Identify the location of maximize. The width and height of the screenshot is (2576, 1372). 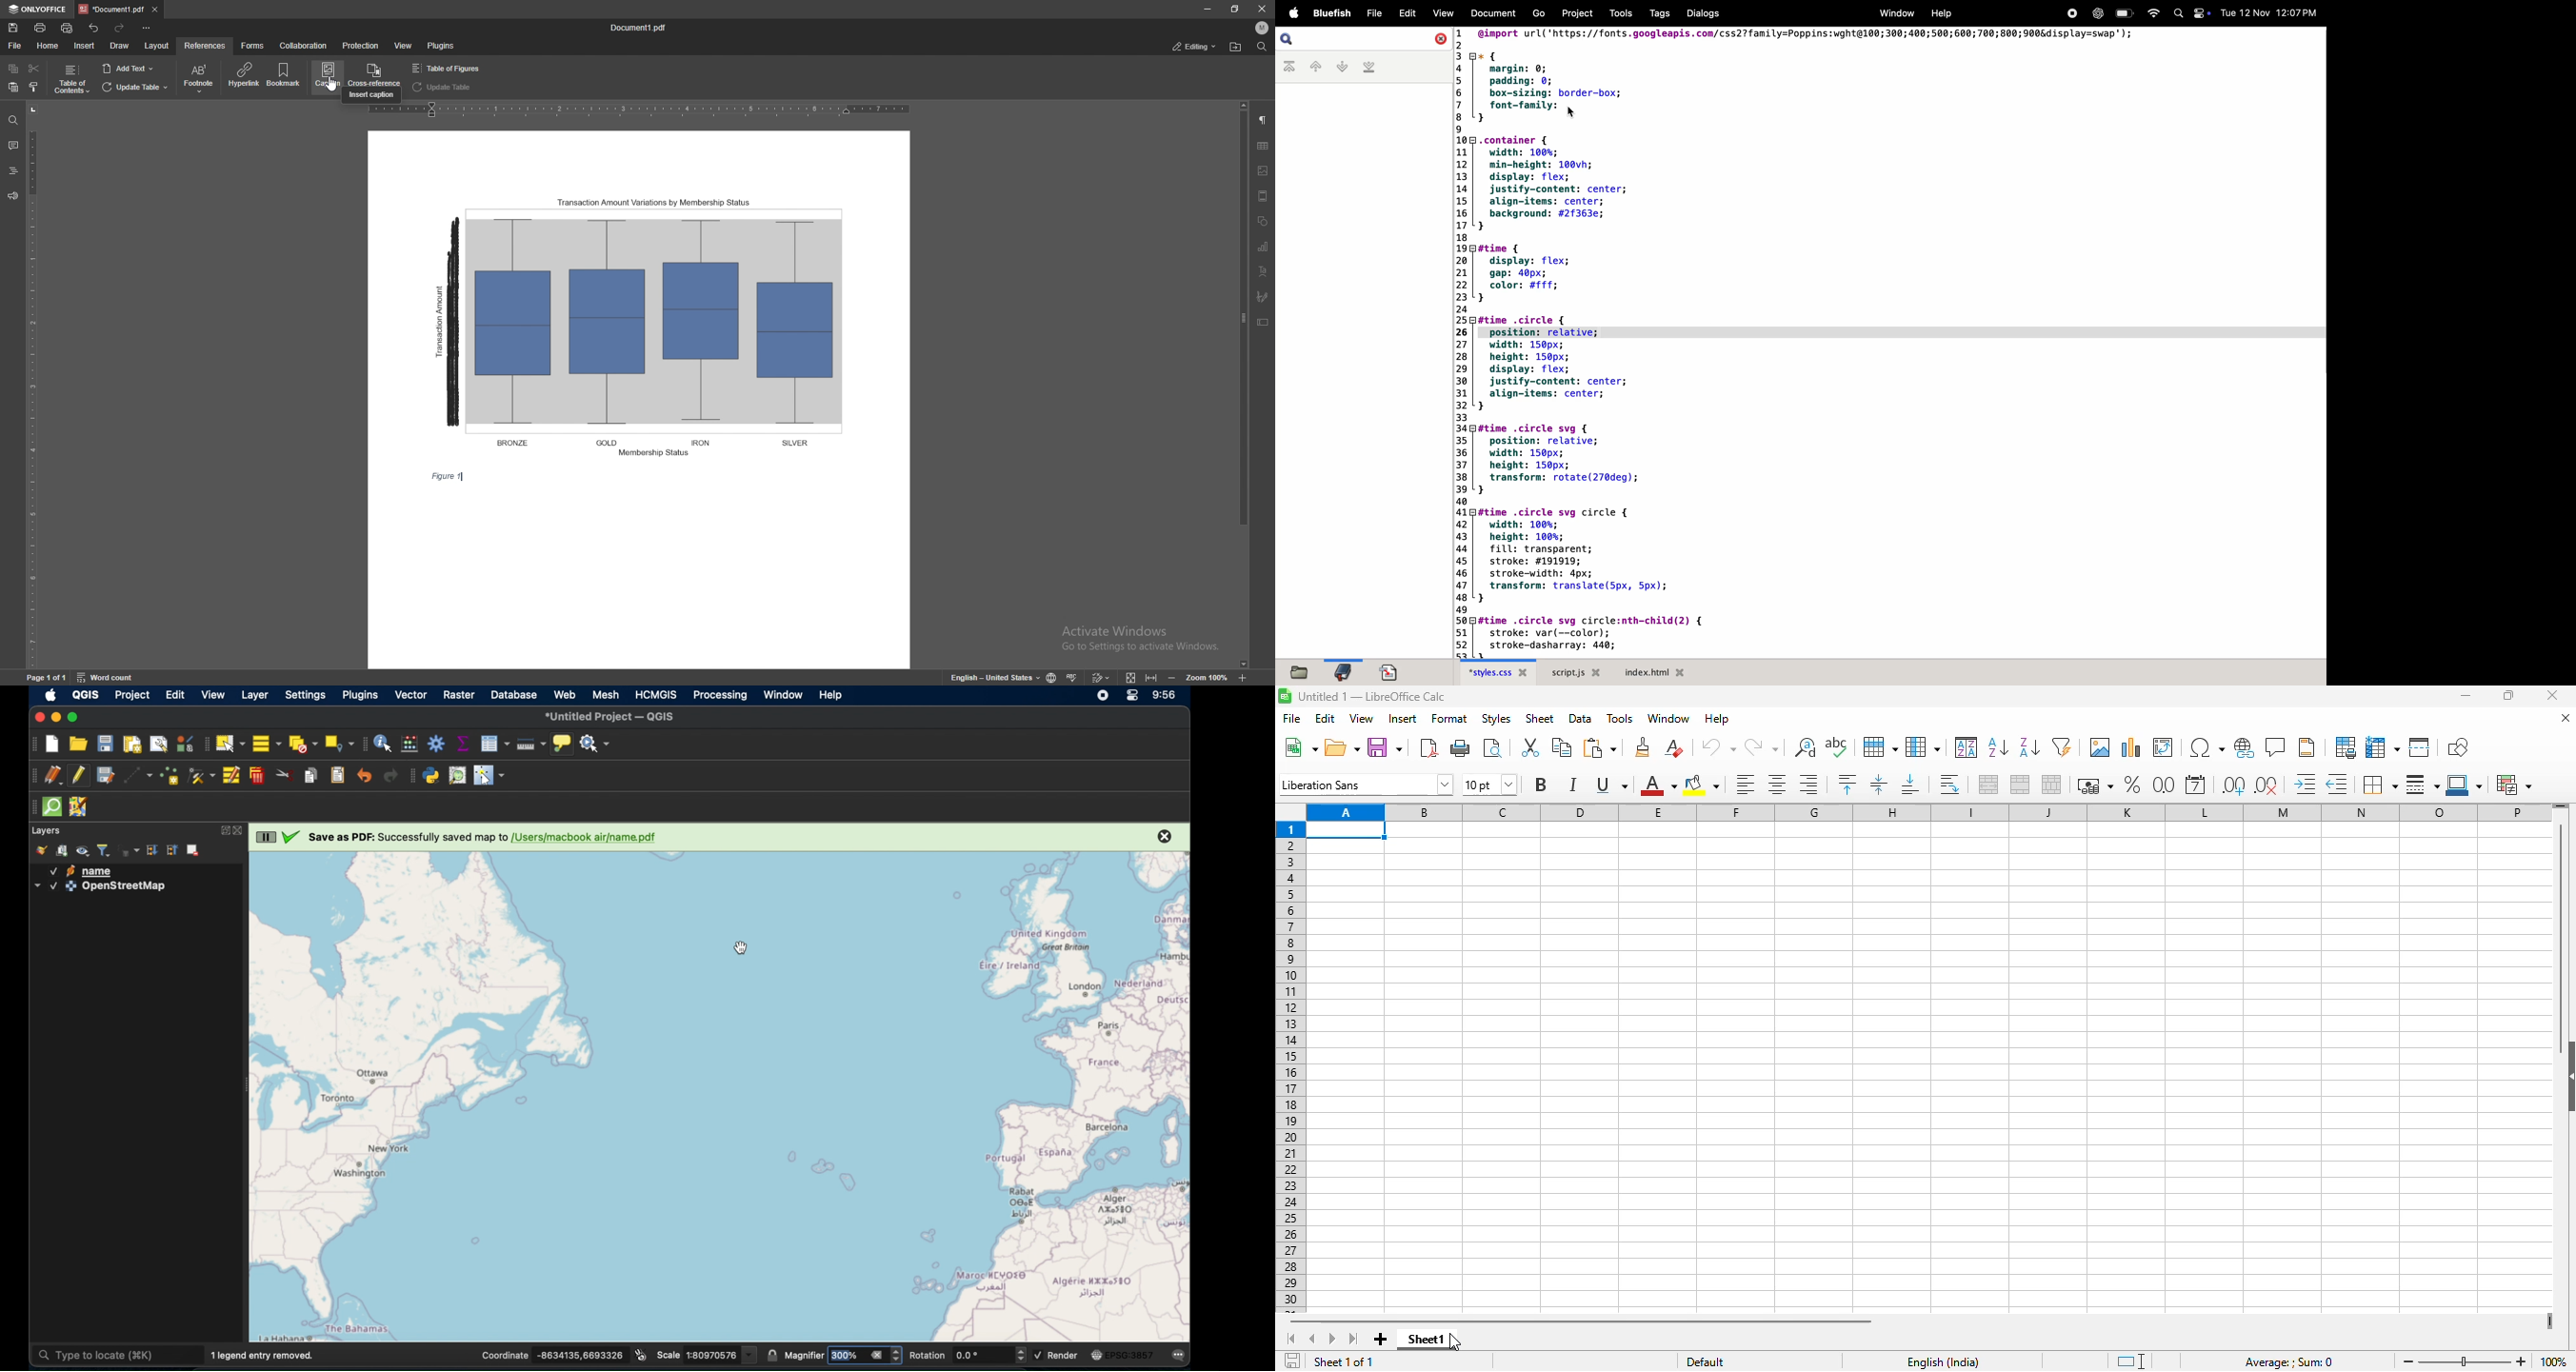
(2508, 695).